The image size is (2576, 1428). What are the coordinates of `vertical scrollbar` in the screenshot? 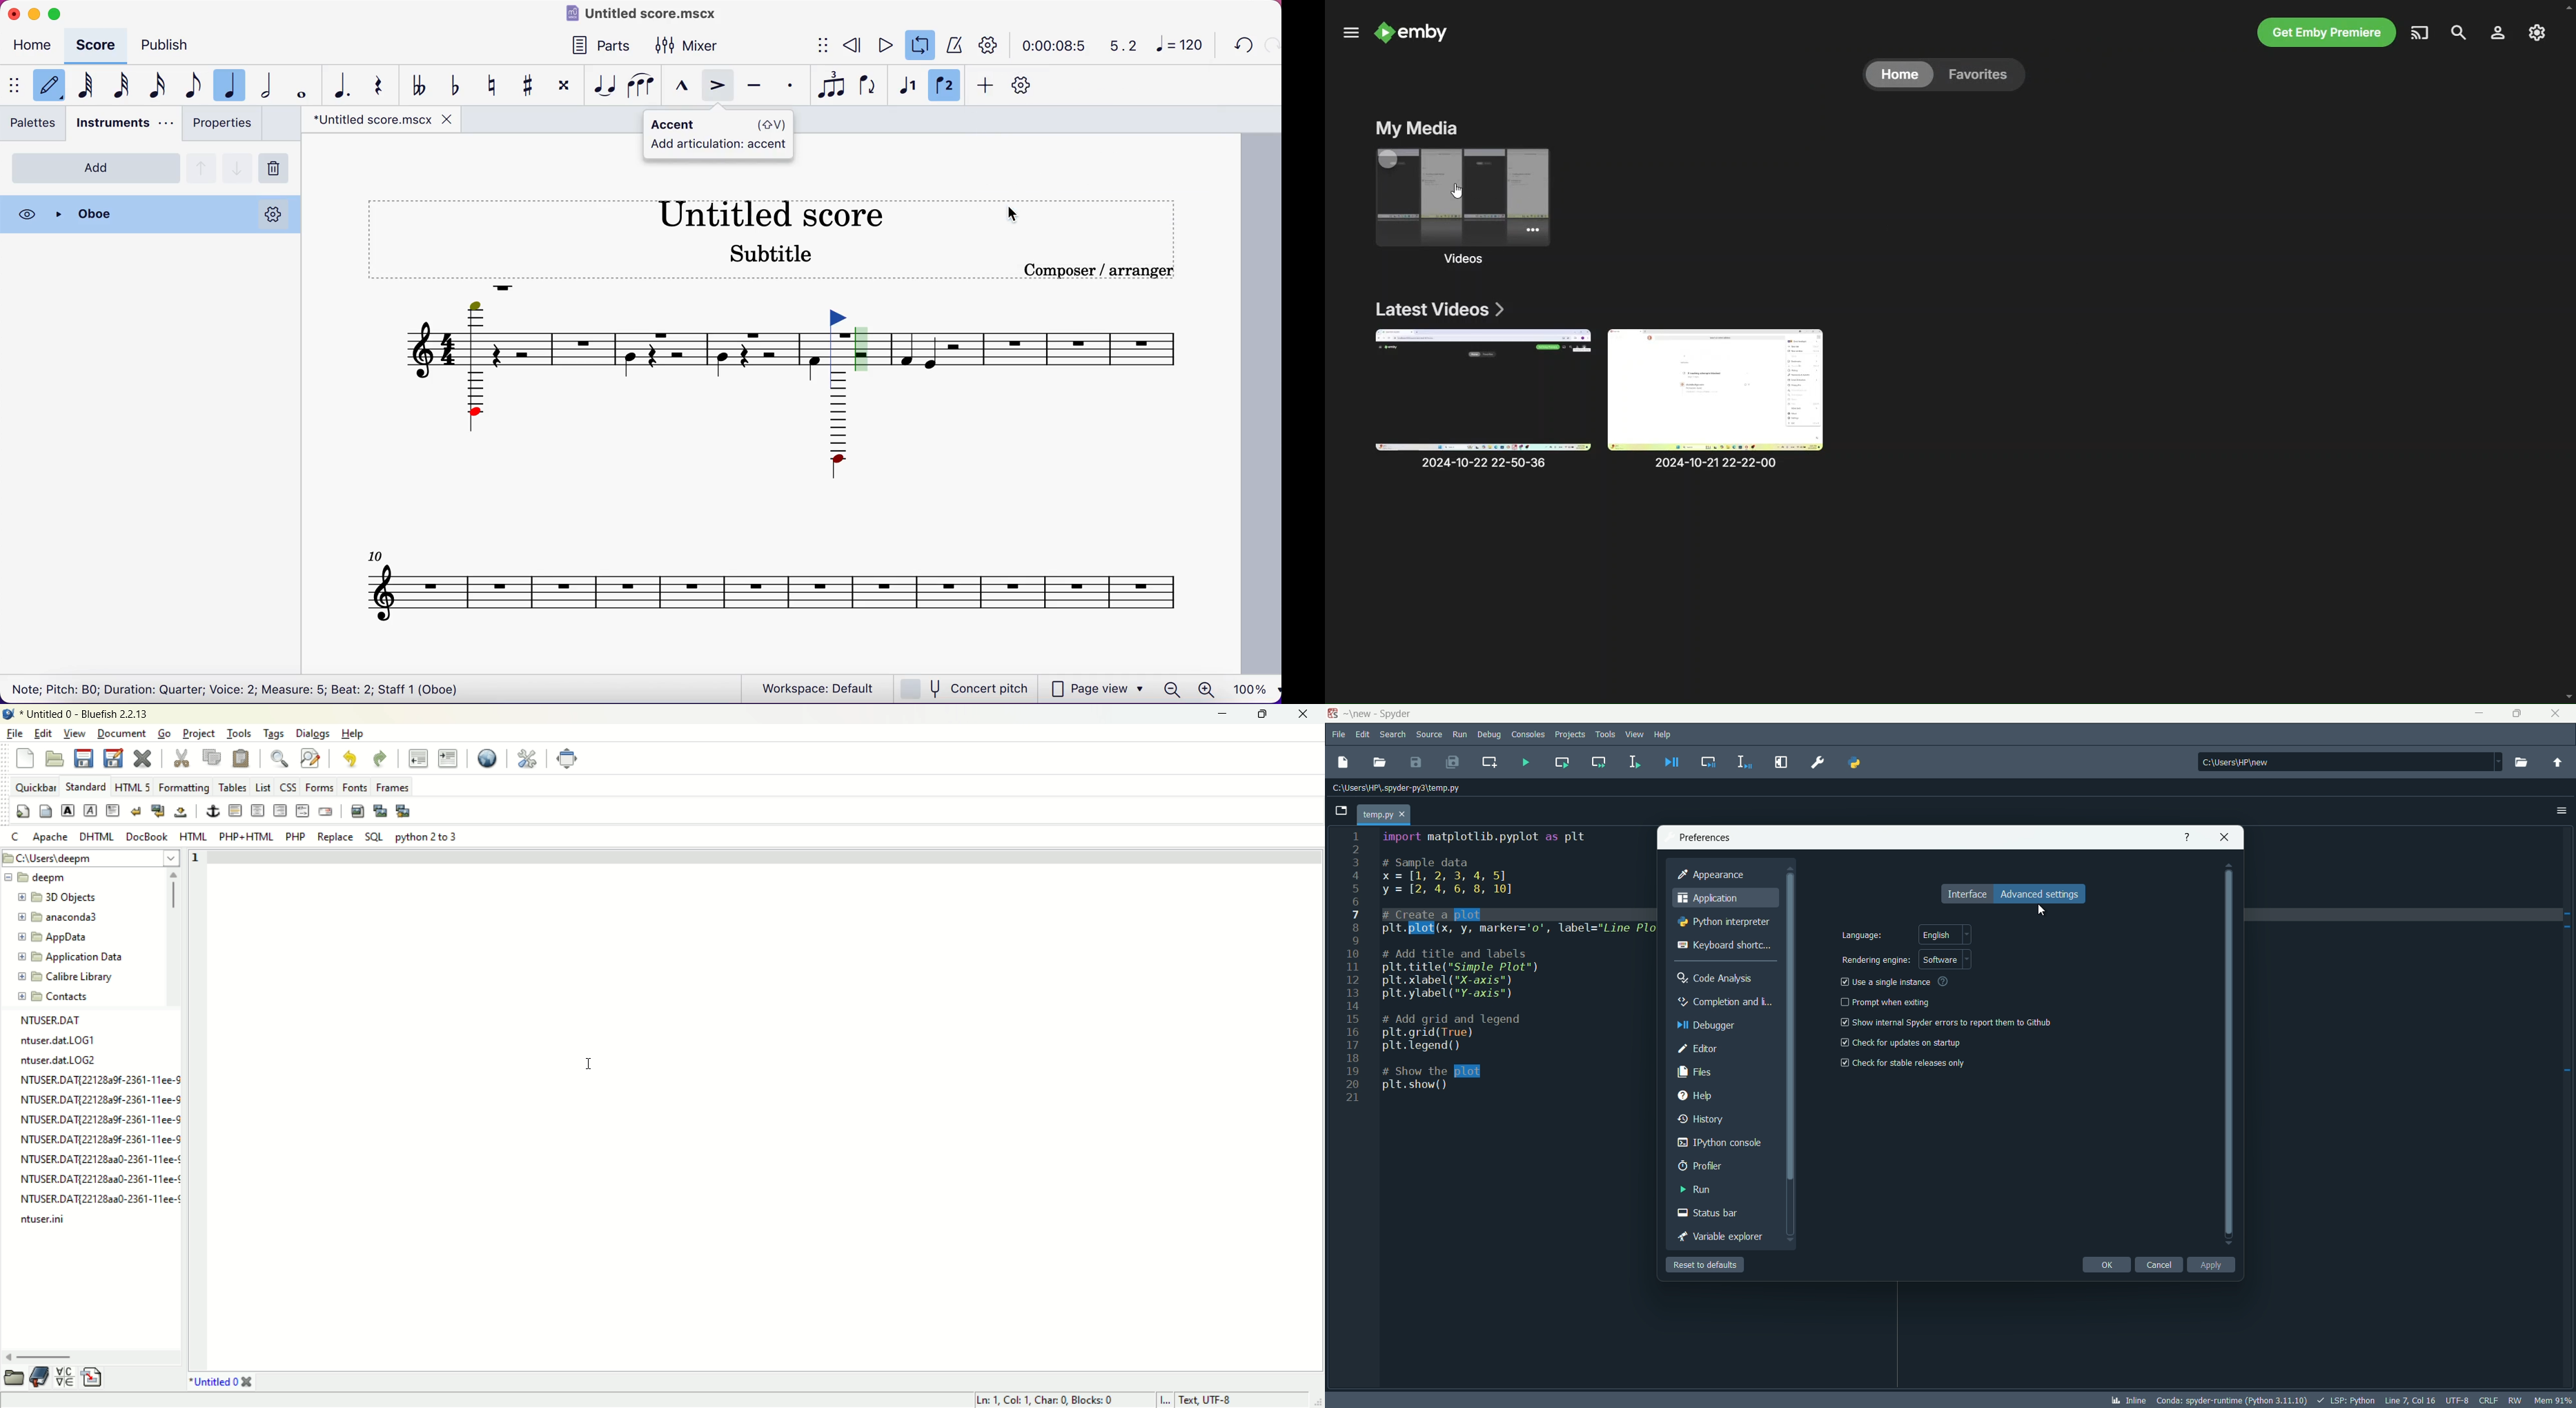 It's located at (2230, 1055).